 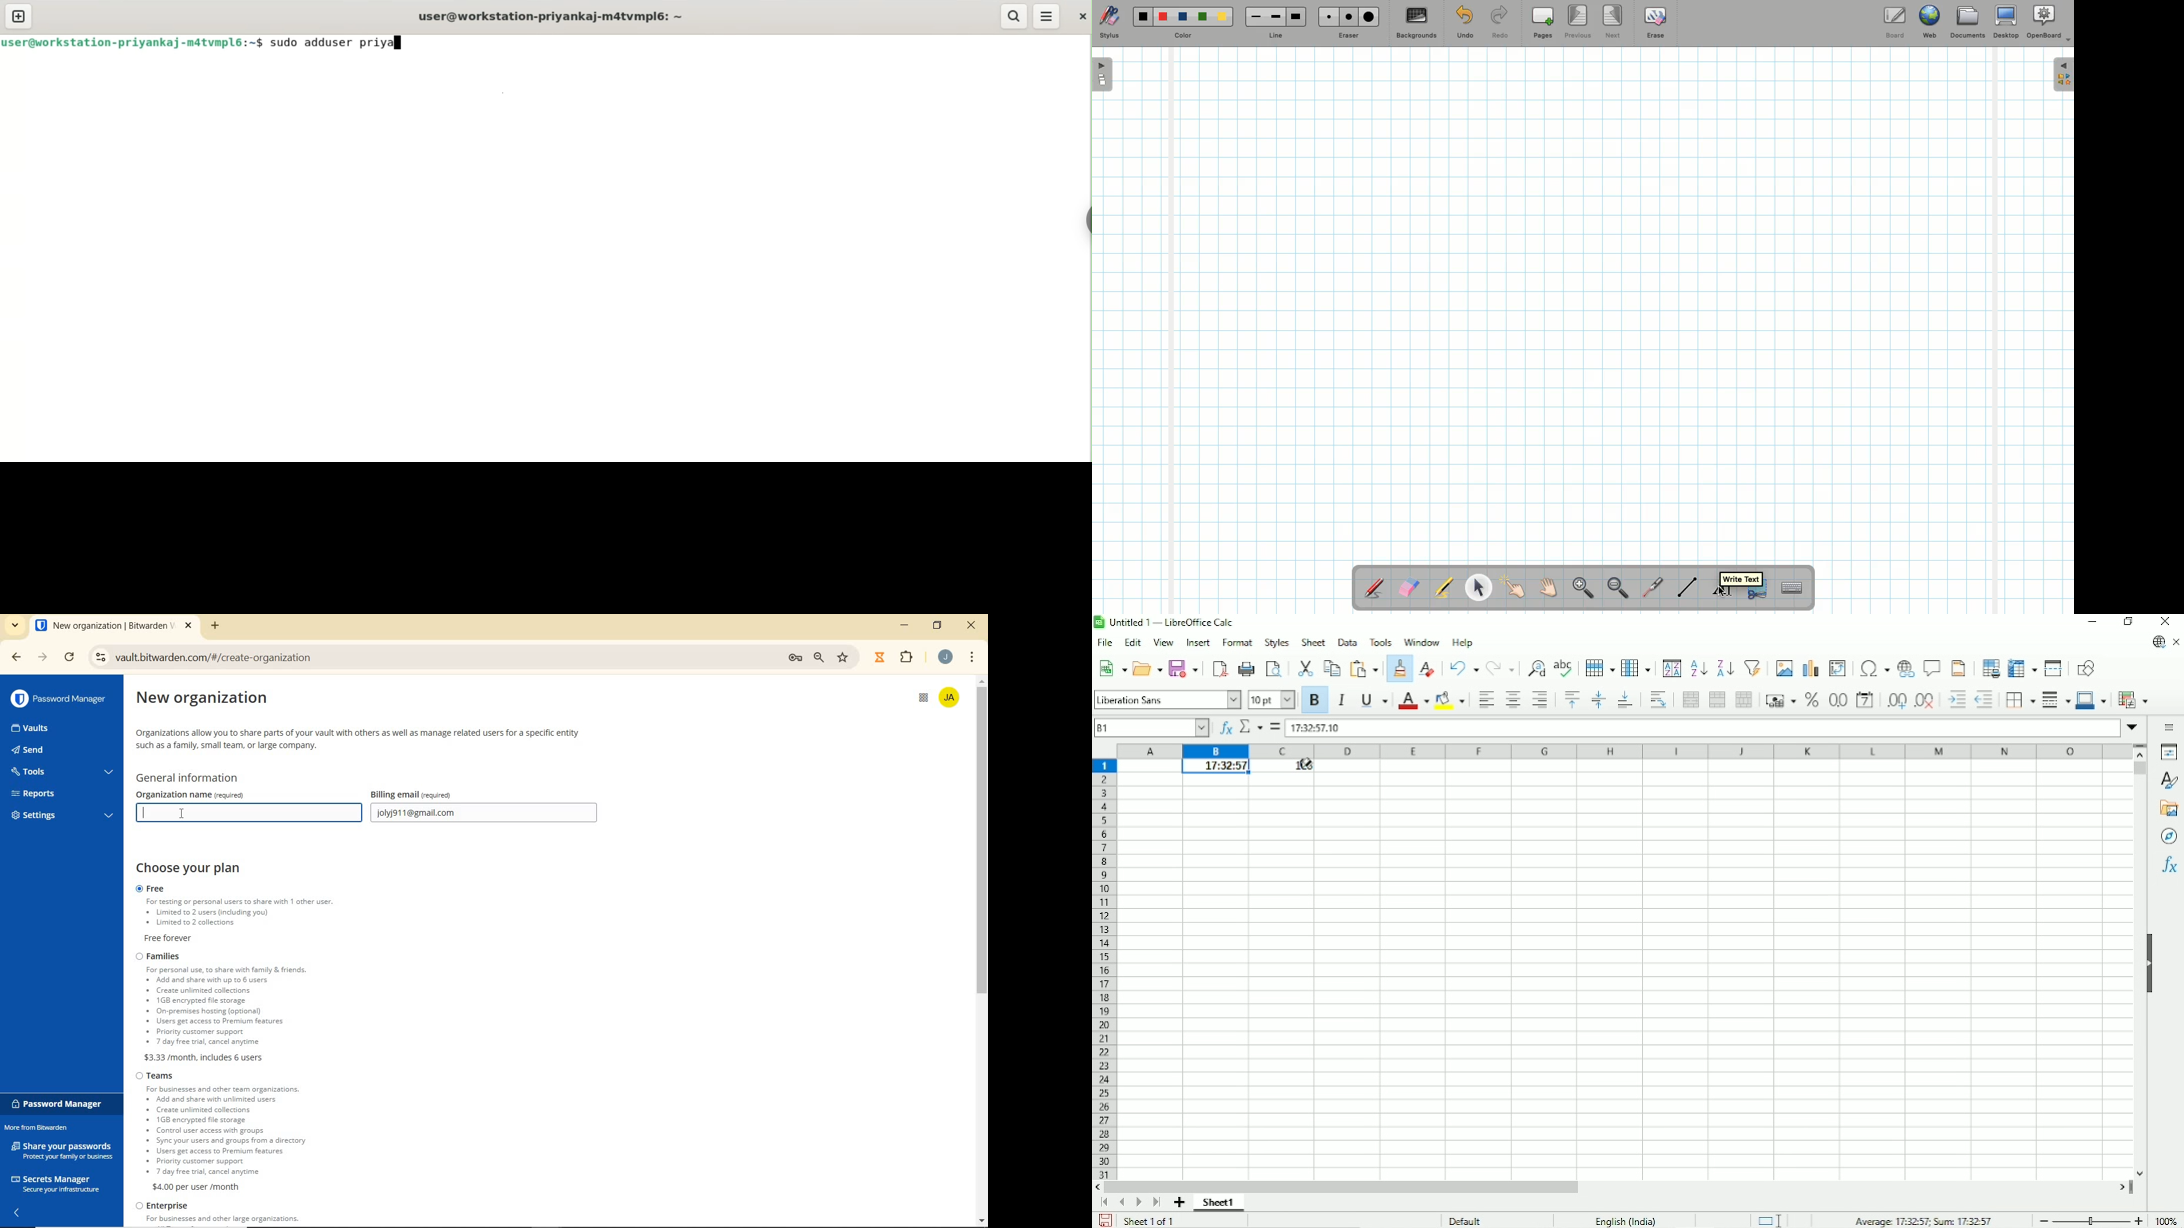 I want to click on vaults, so click(x=41, y=729).